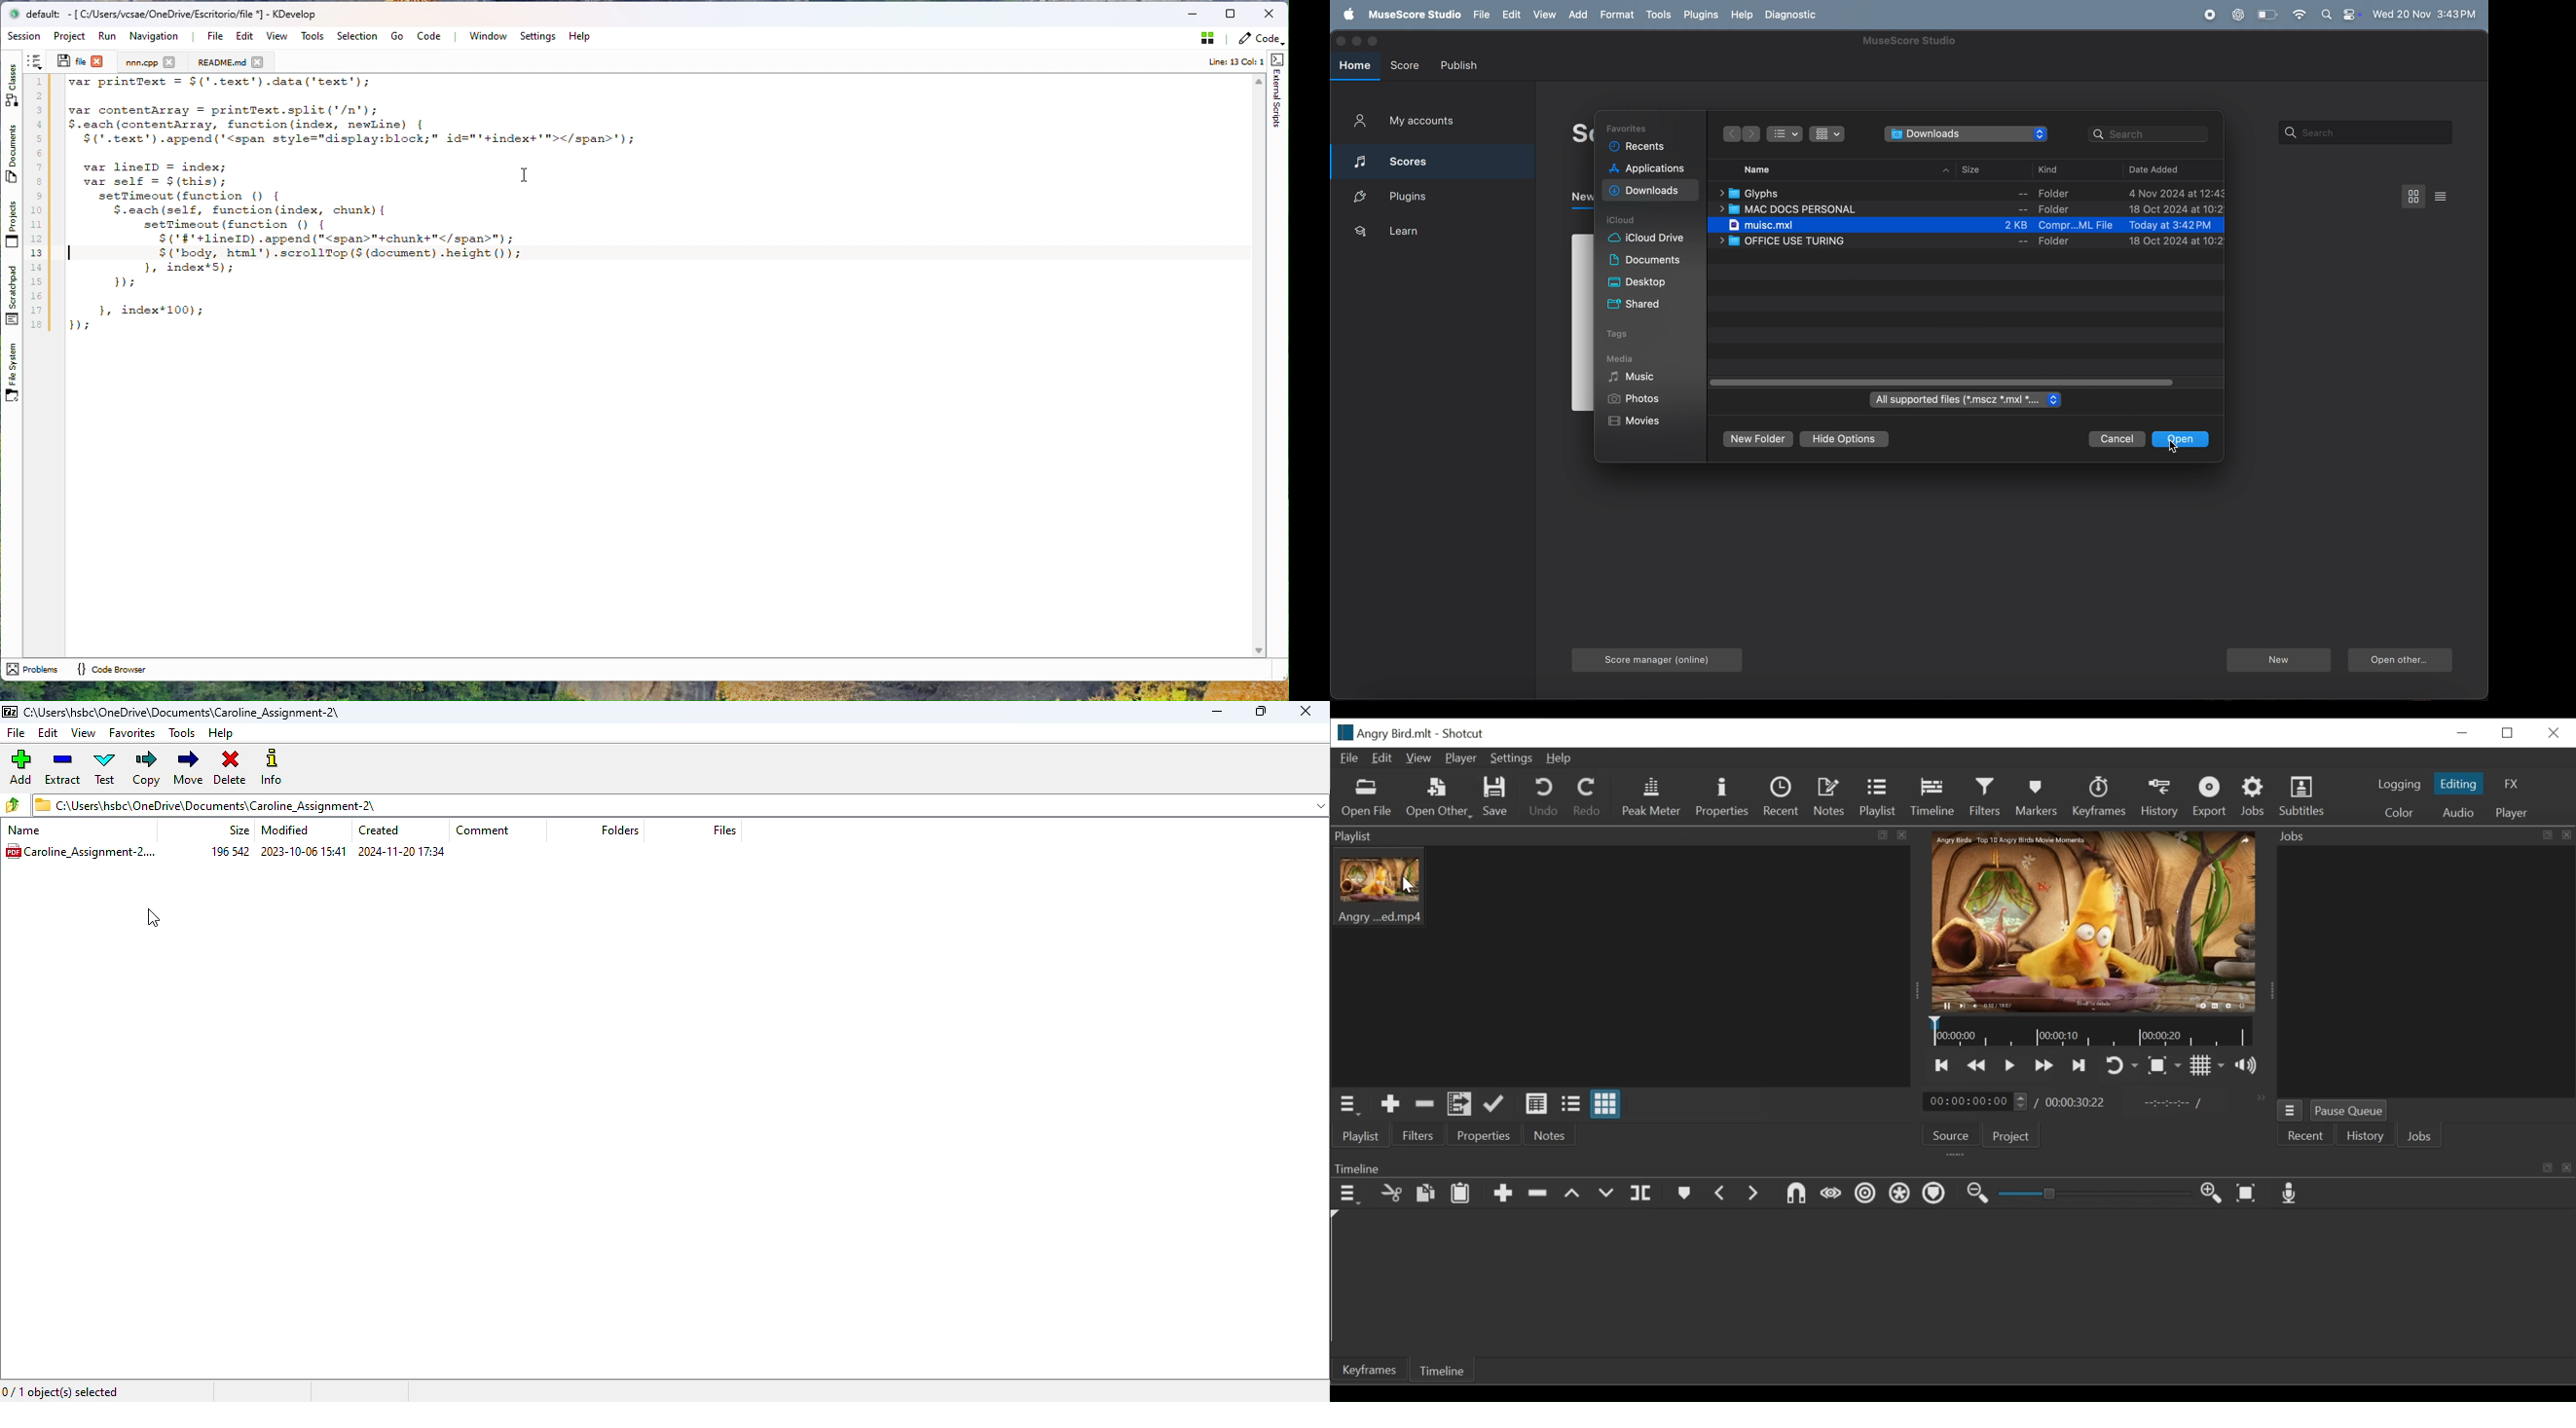 The height and width of the screenshot is (1428, 2576). I want to click on File, so click(1351, 759).